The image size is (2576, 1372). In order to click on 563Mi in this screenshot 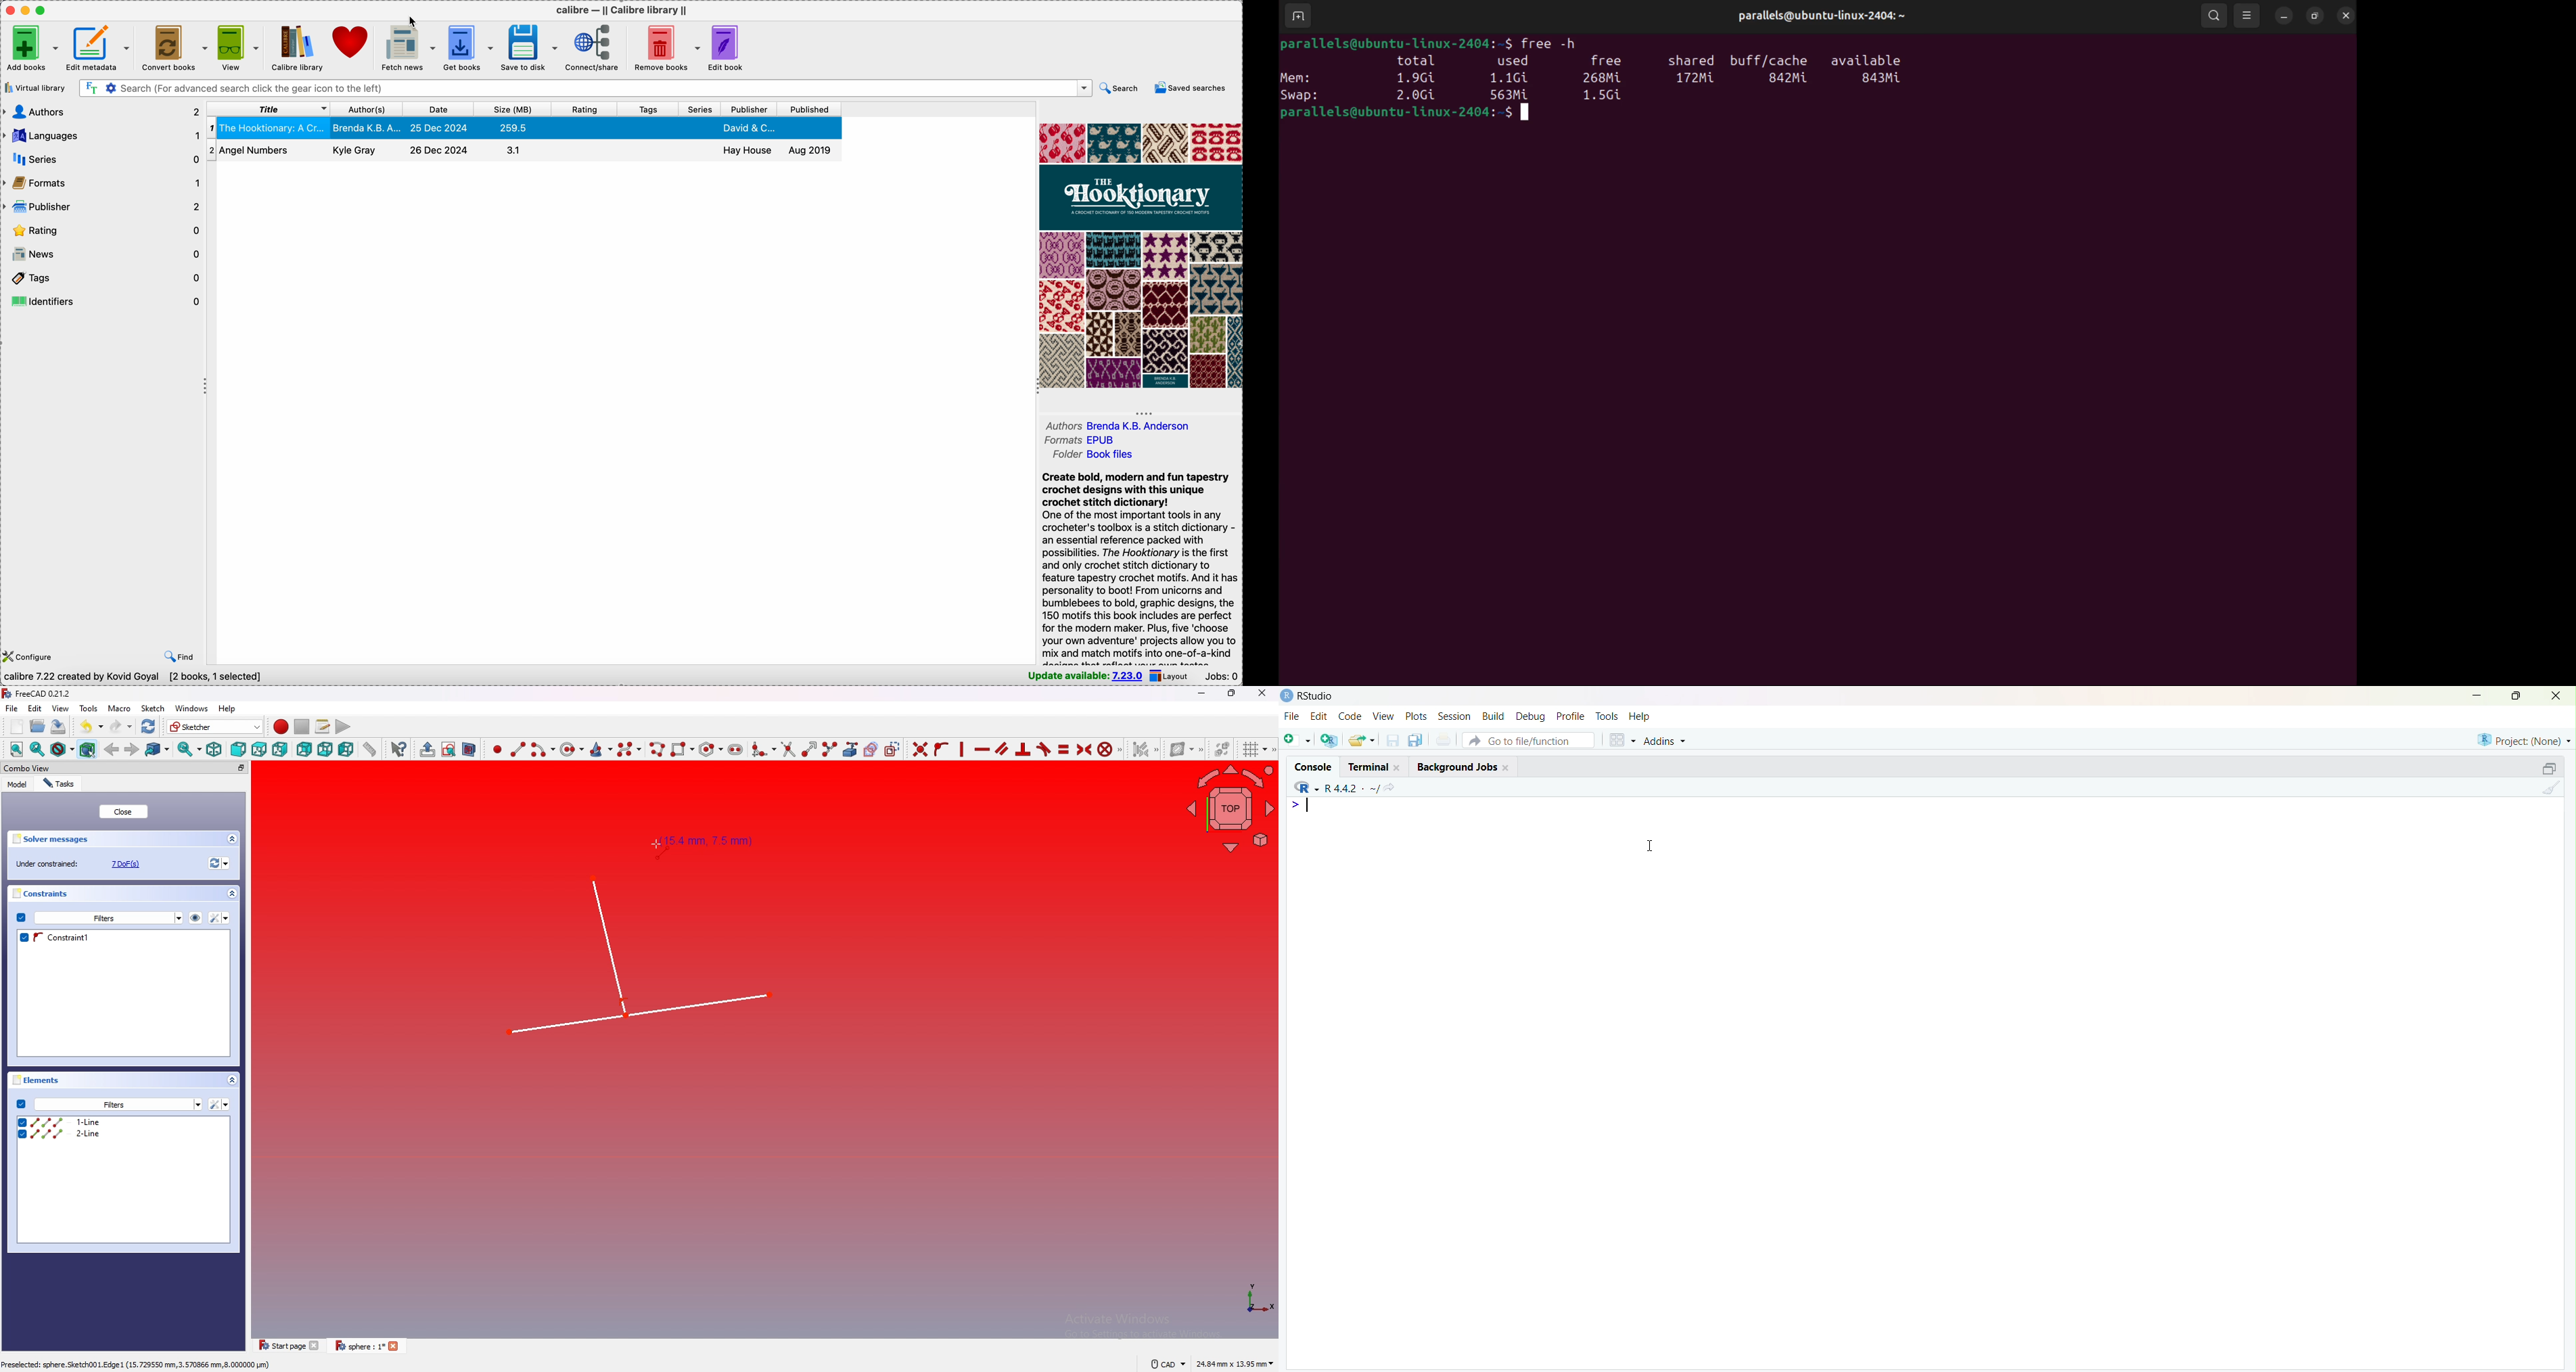, I will do `click(1509, 95)`.